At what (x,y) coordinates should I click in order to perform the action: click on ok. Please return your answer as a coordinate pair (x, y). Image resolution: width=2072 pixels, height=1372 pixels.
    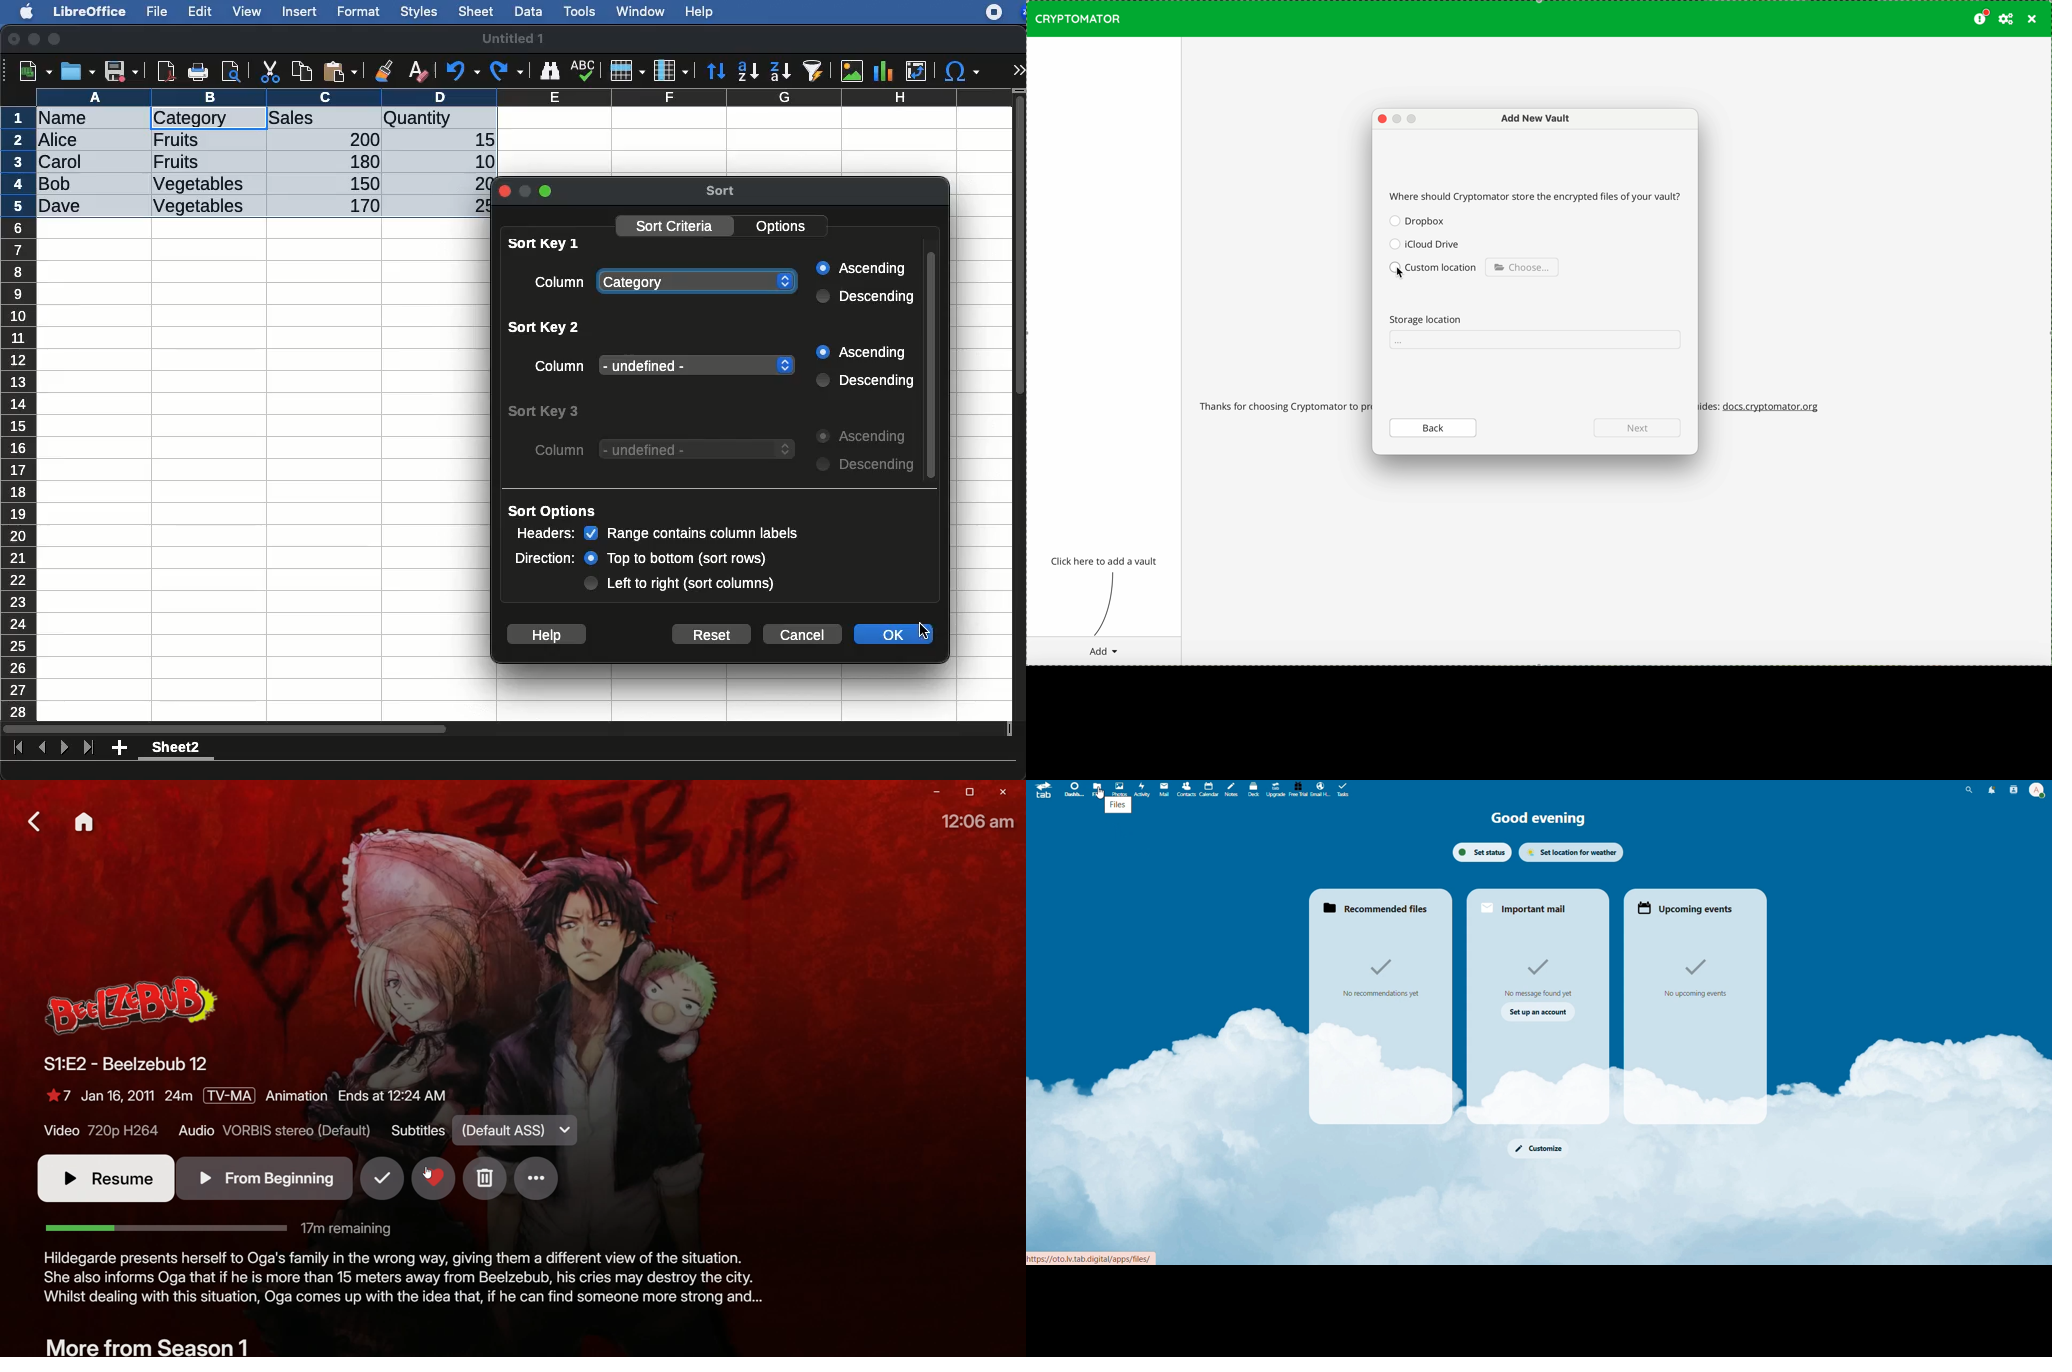
    Looking at the image, I should click on (884, 633).